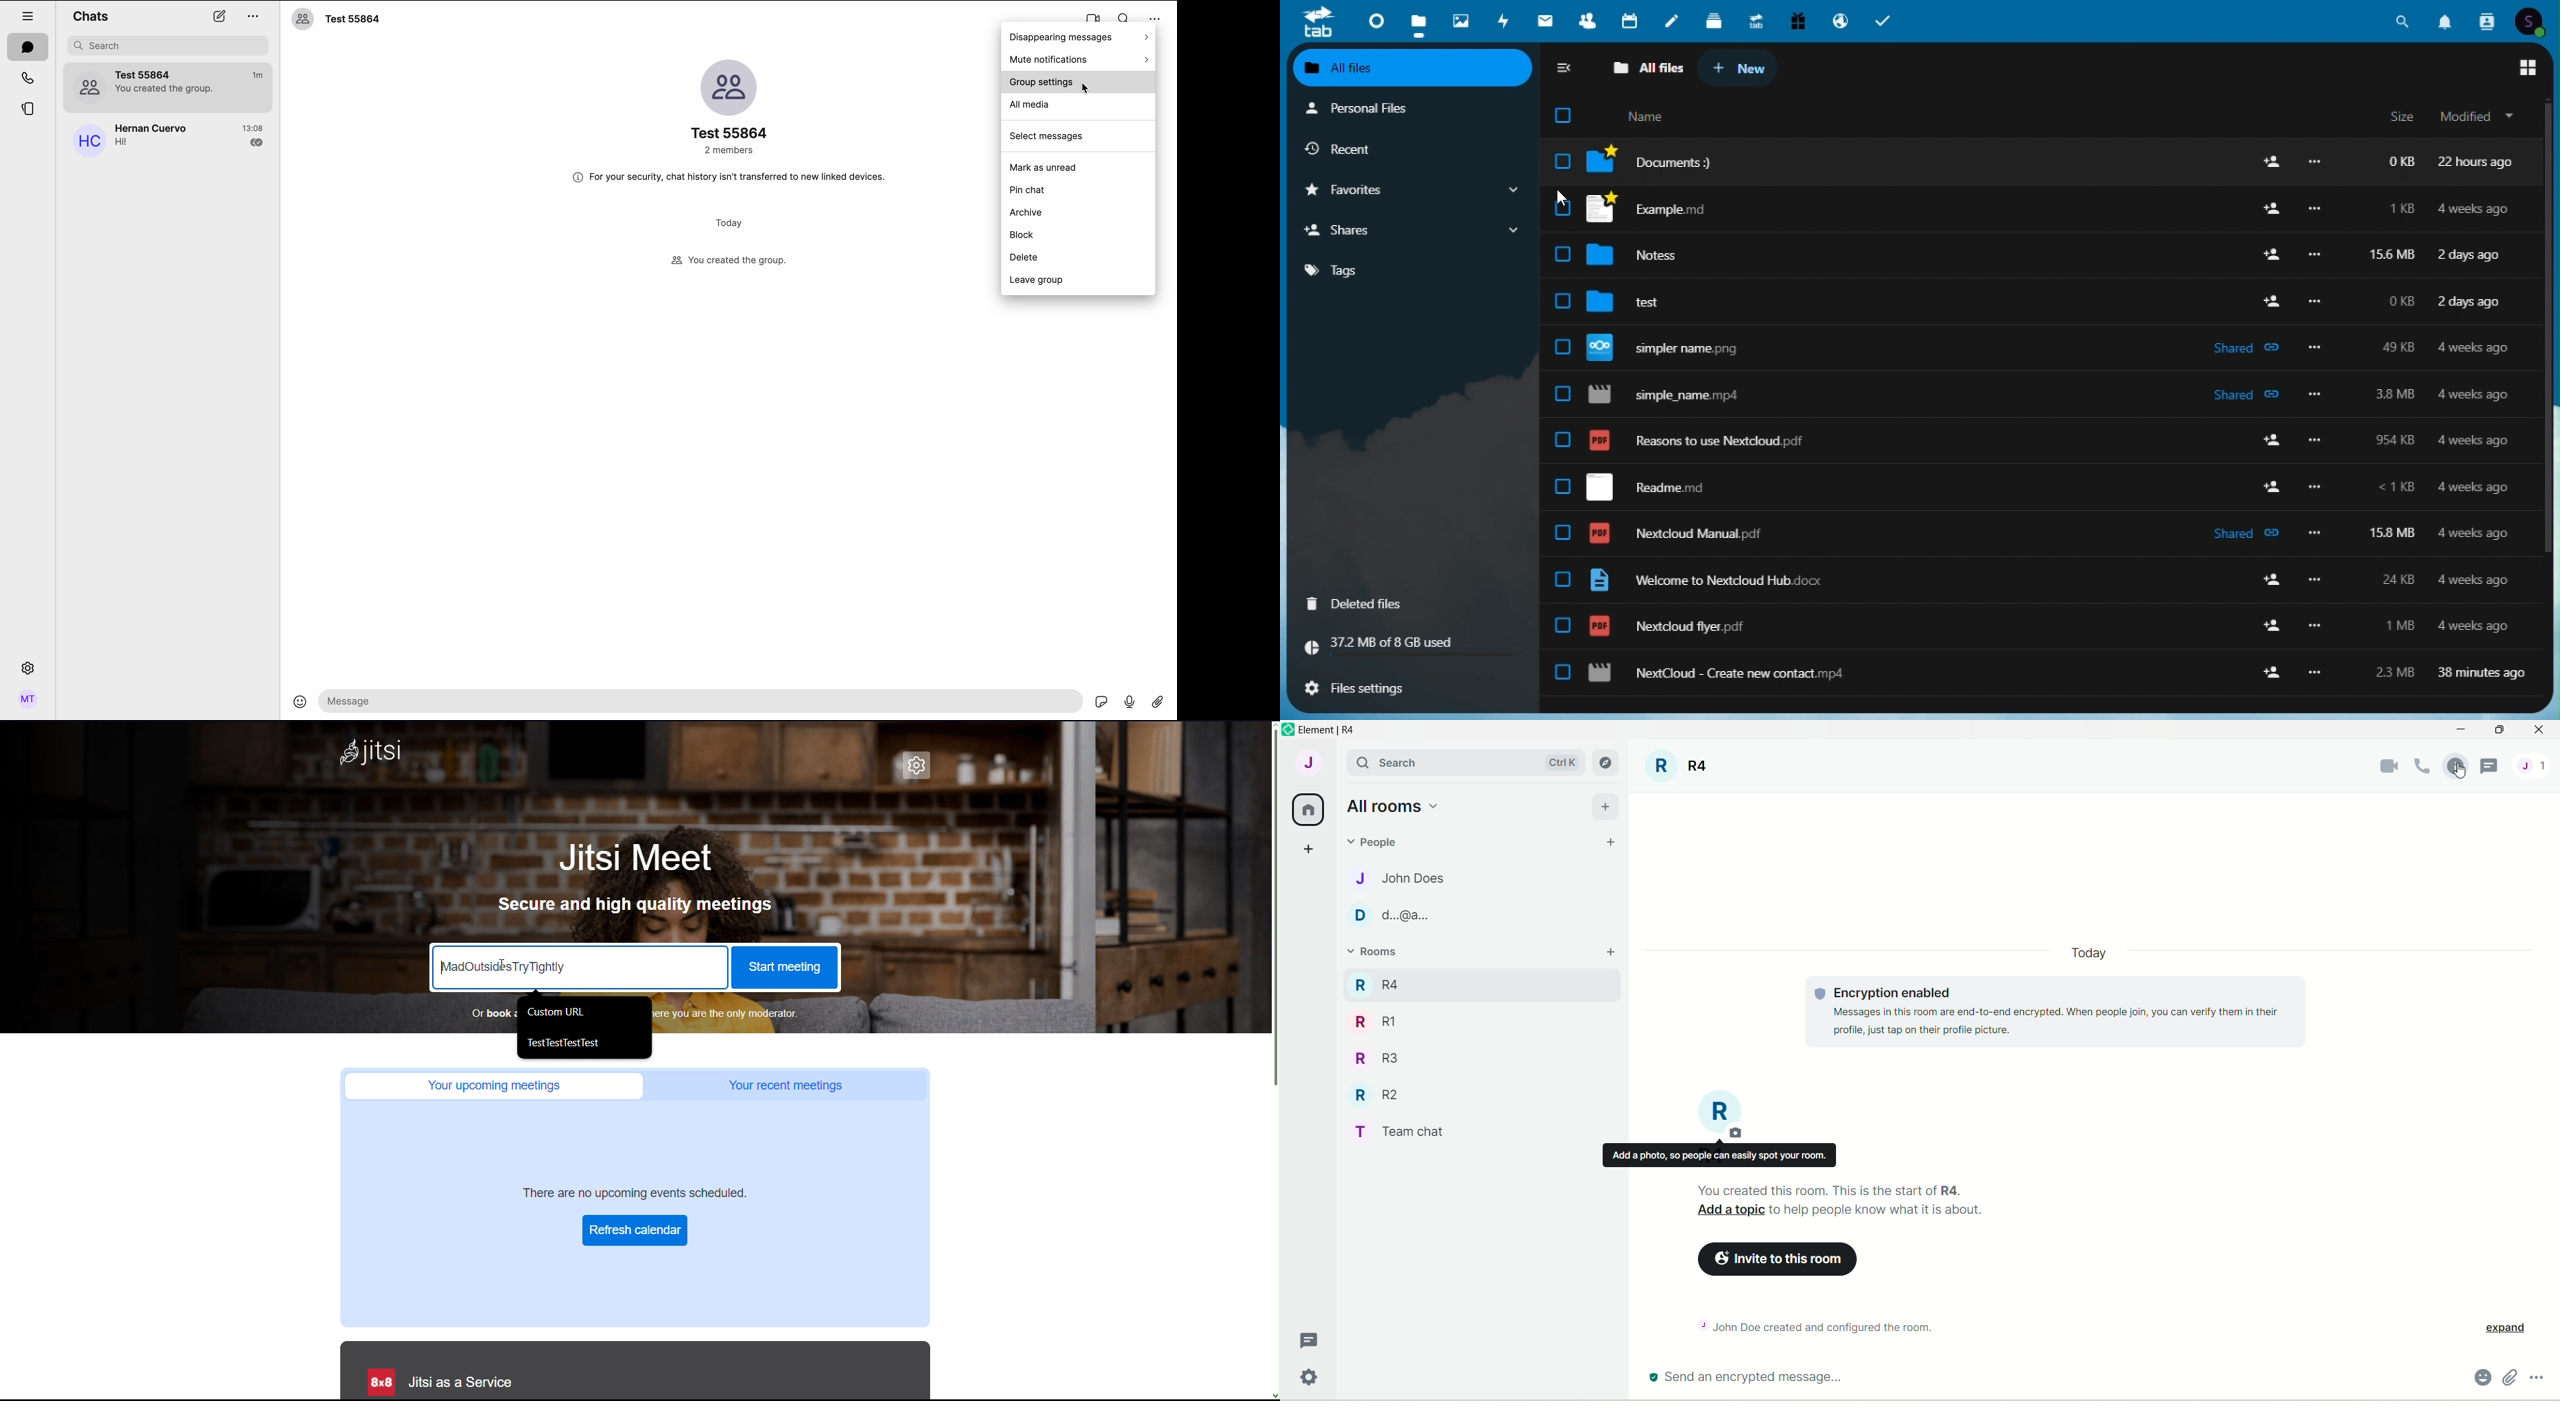 The image size is (2576, 1428). Describe the element at coordinates (1613, 953) in the screenshot. I see `add` at that location.